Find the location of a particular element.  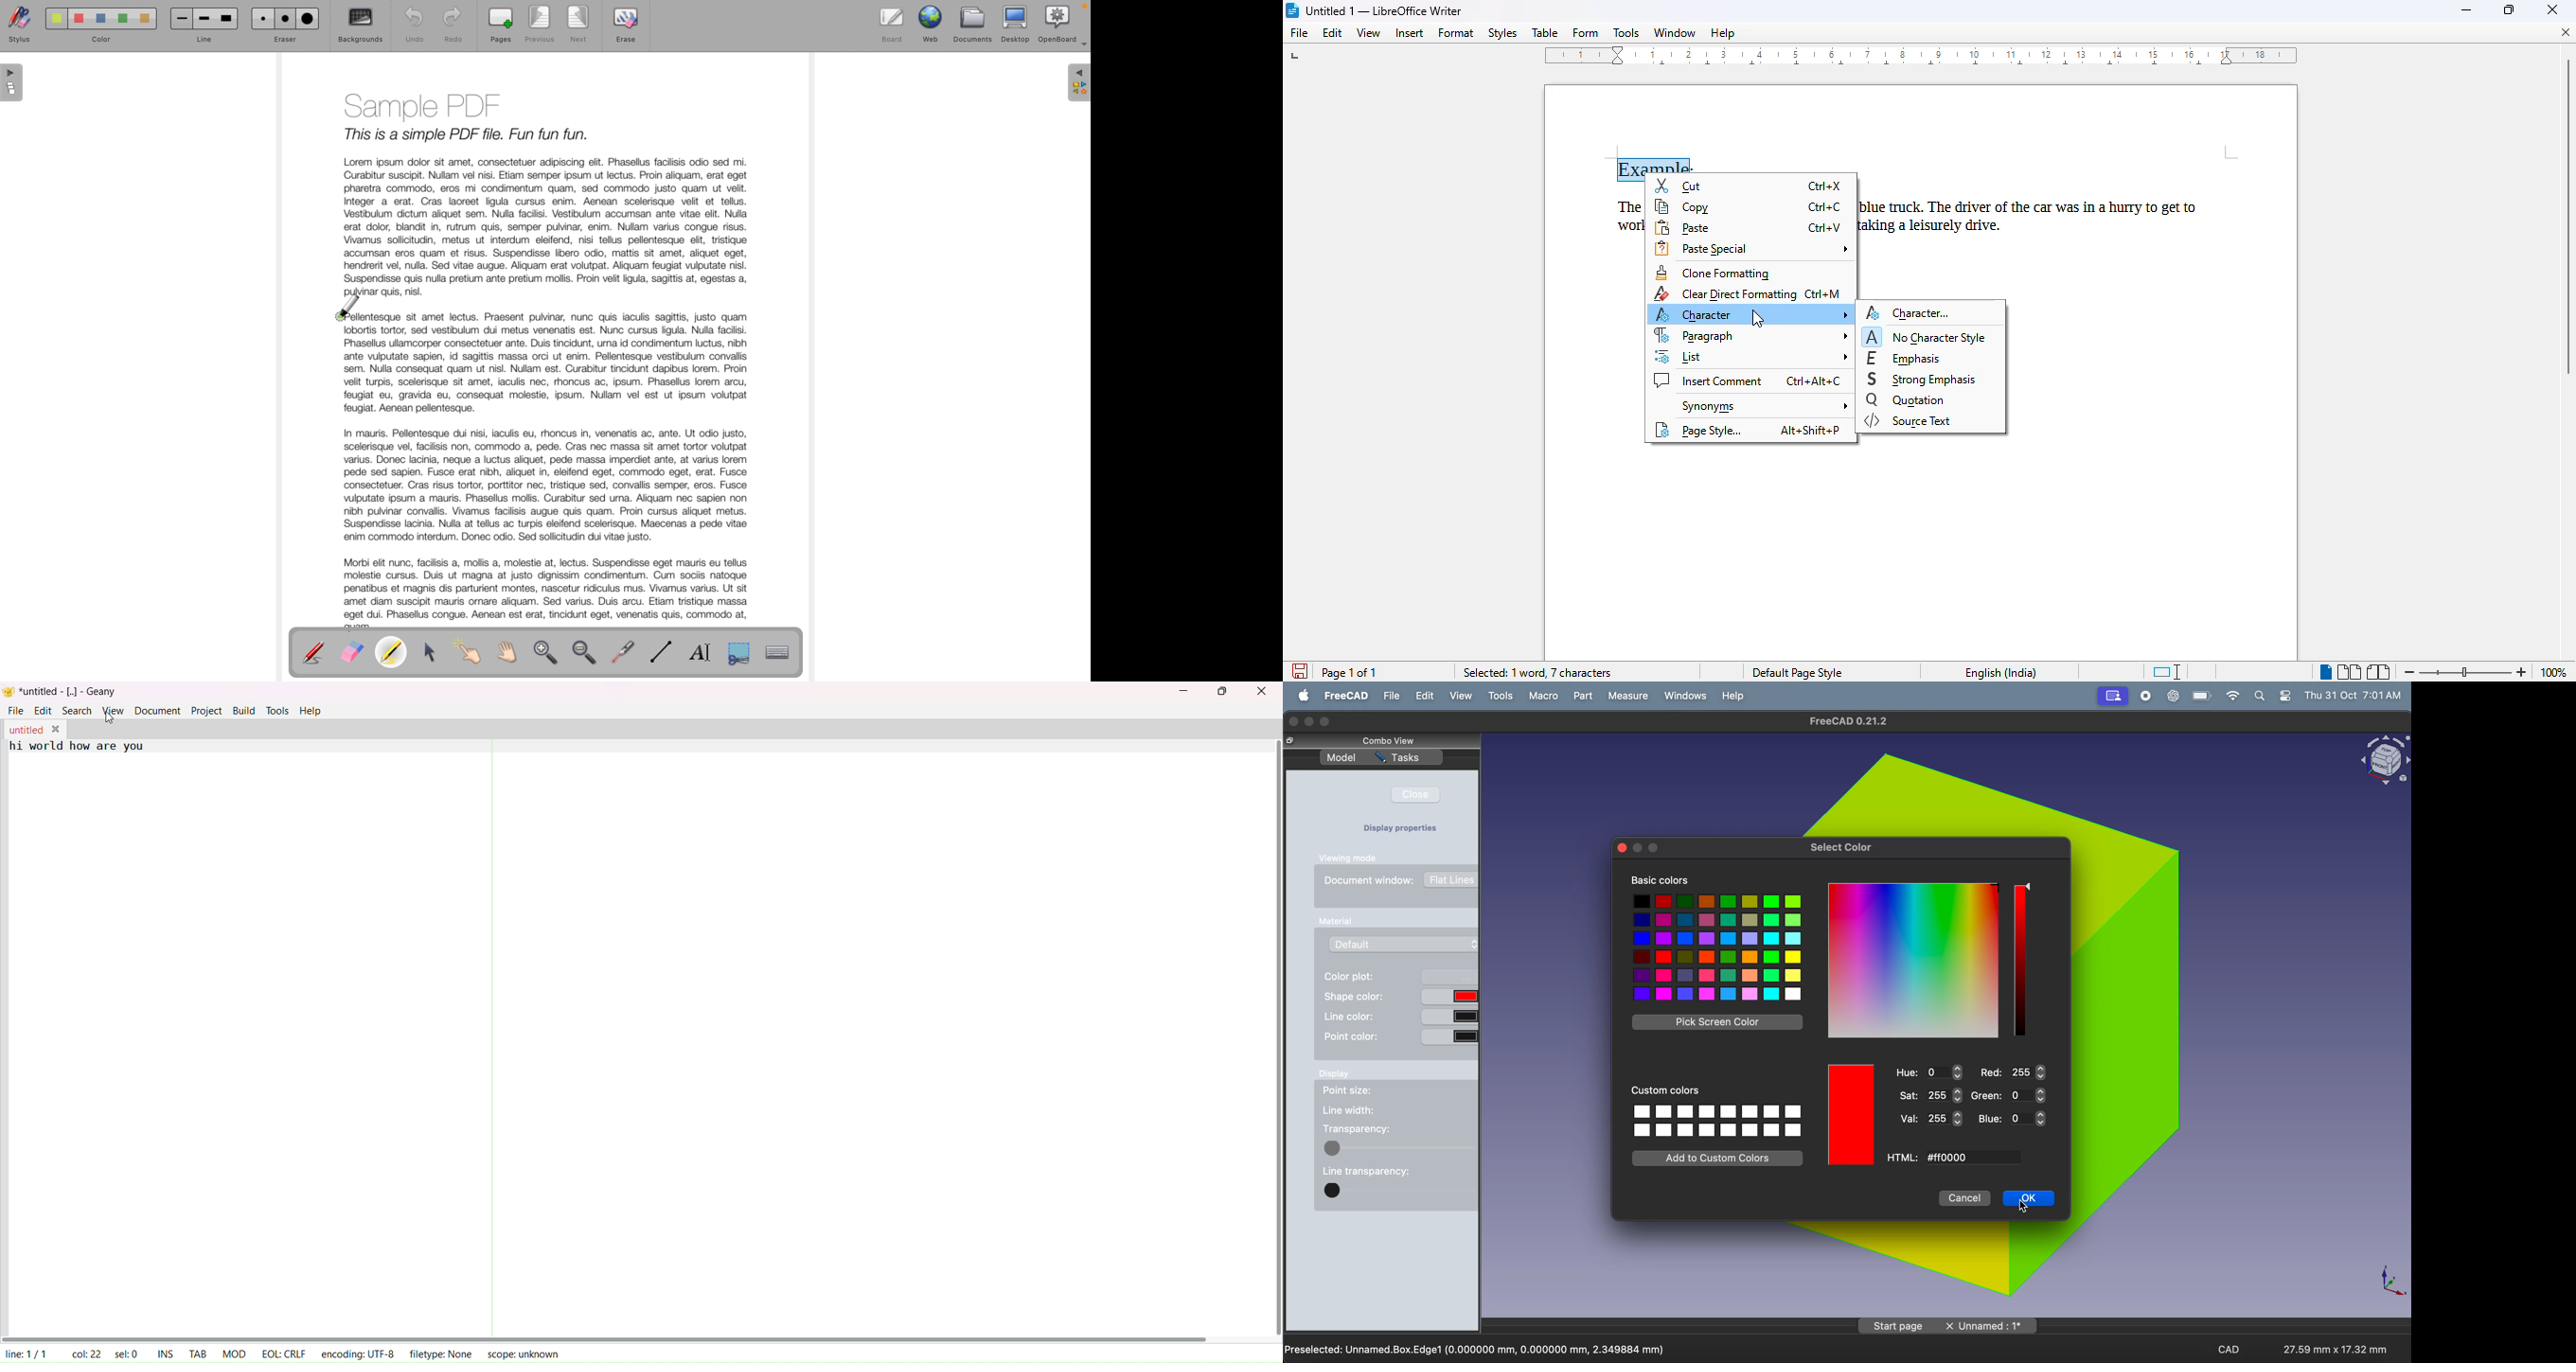

Html is located at coordinates (1905, 1157).